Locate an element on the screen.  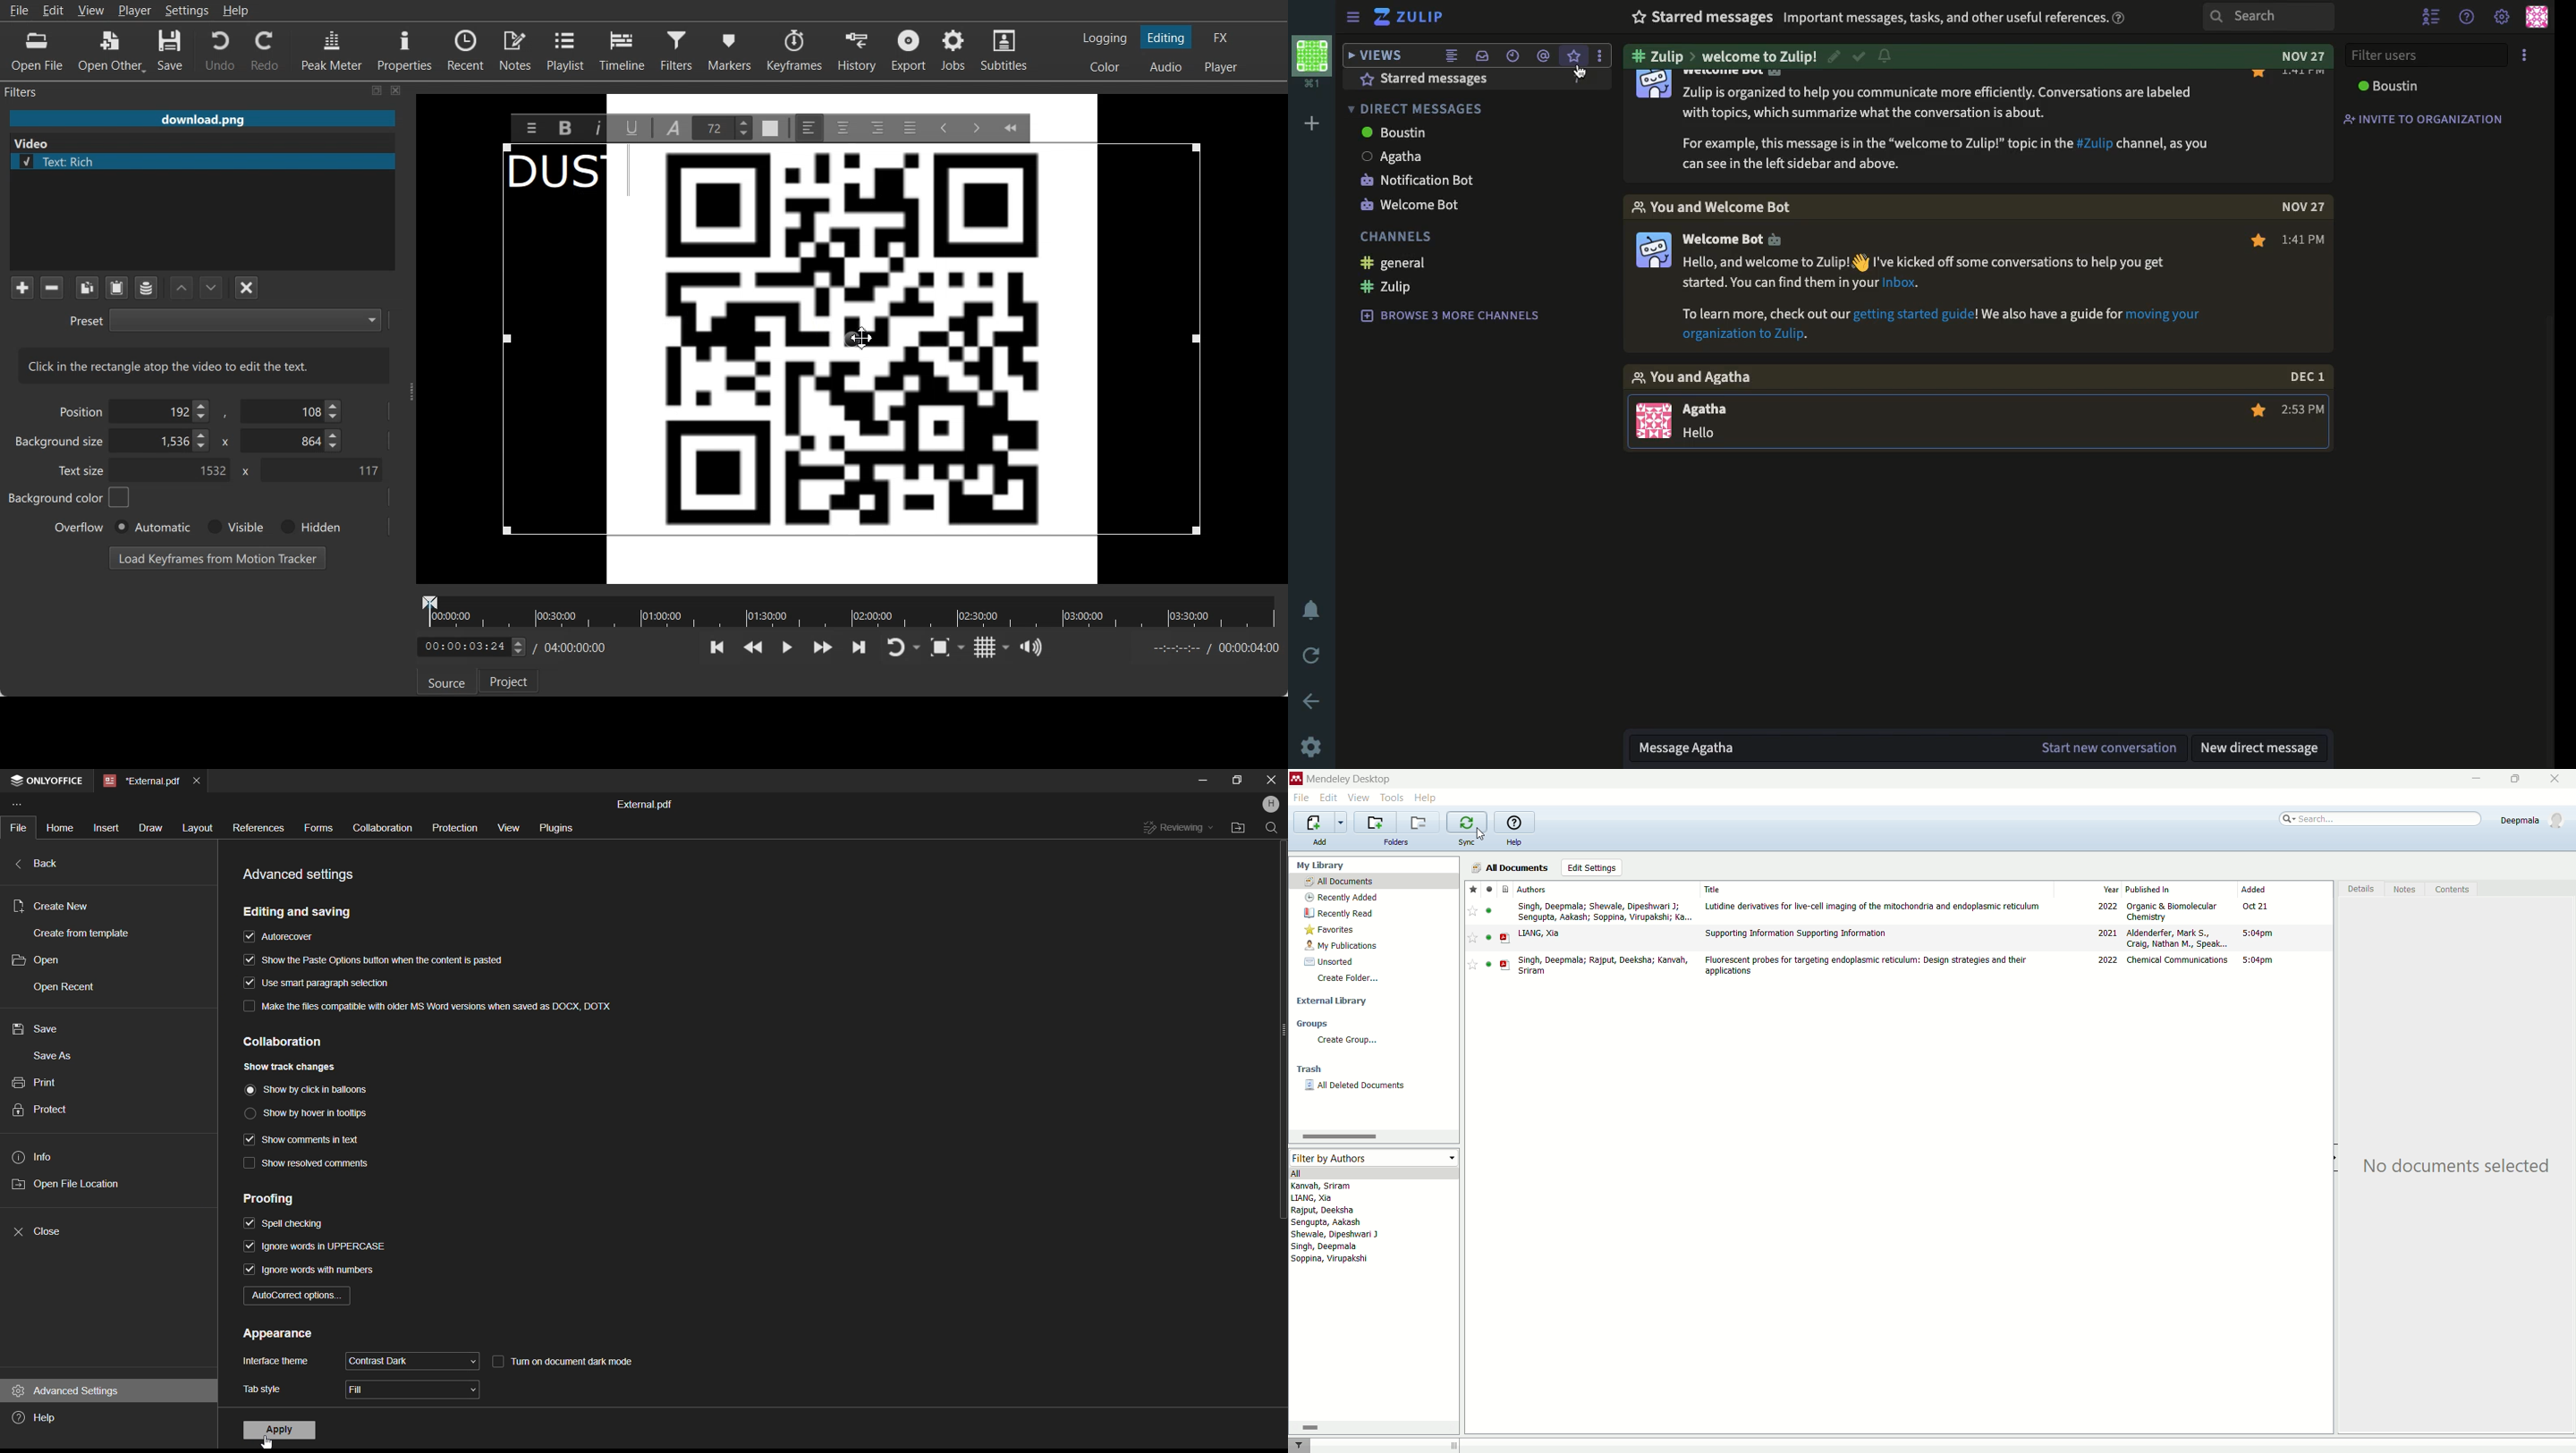
trash is located at coordinates (1309, 1068).